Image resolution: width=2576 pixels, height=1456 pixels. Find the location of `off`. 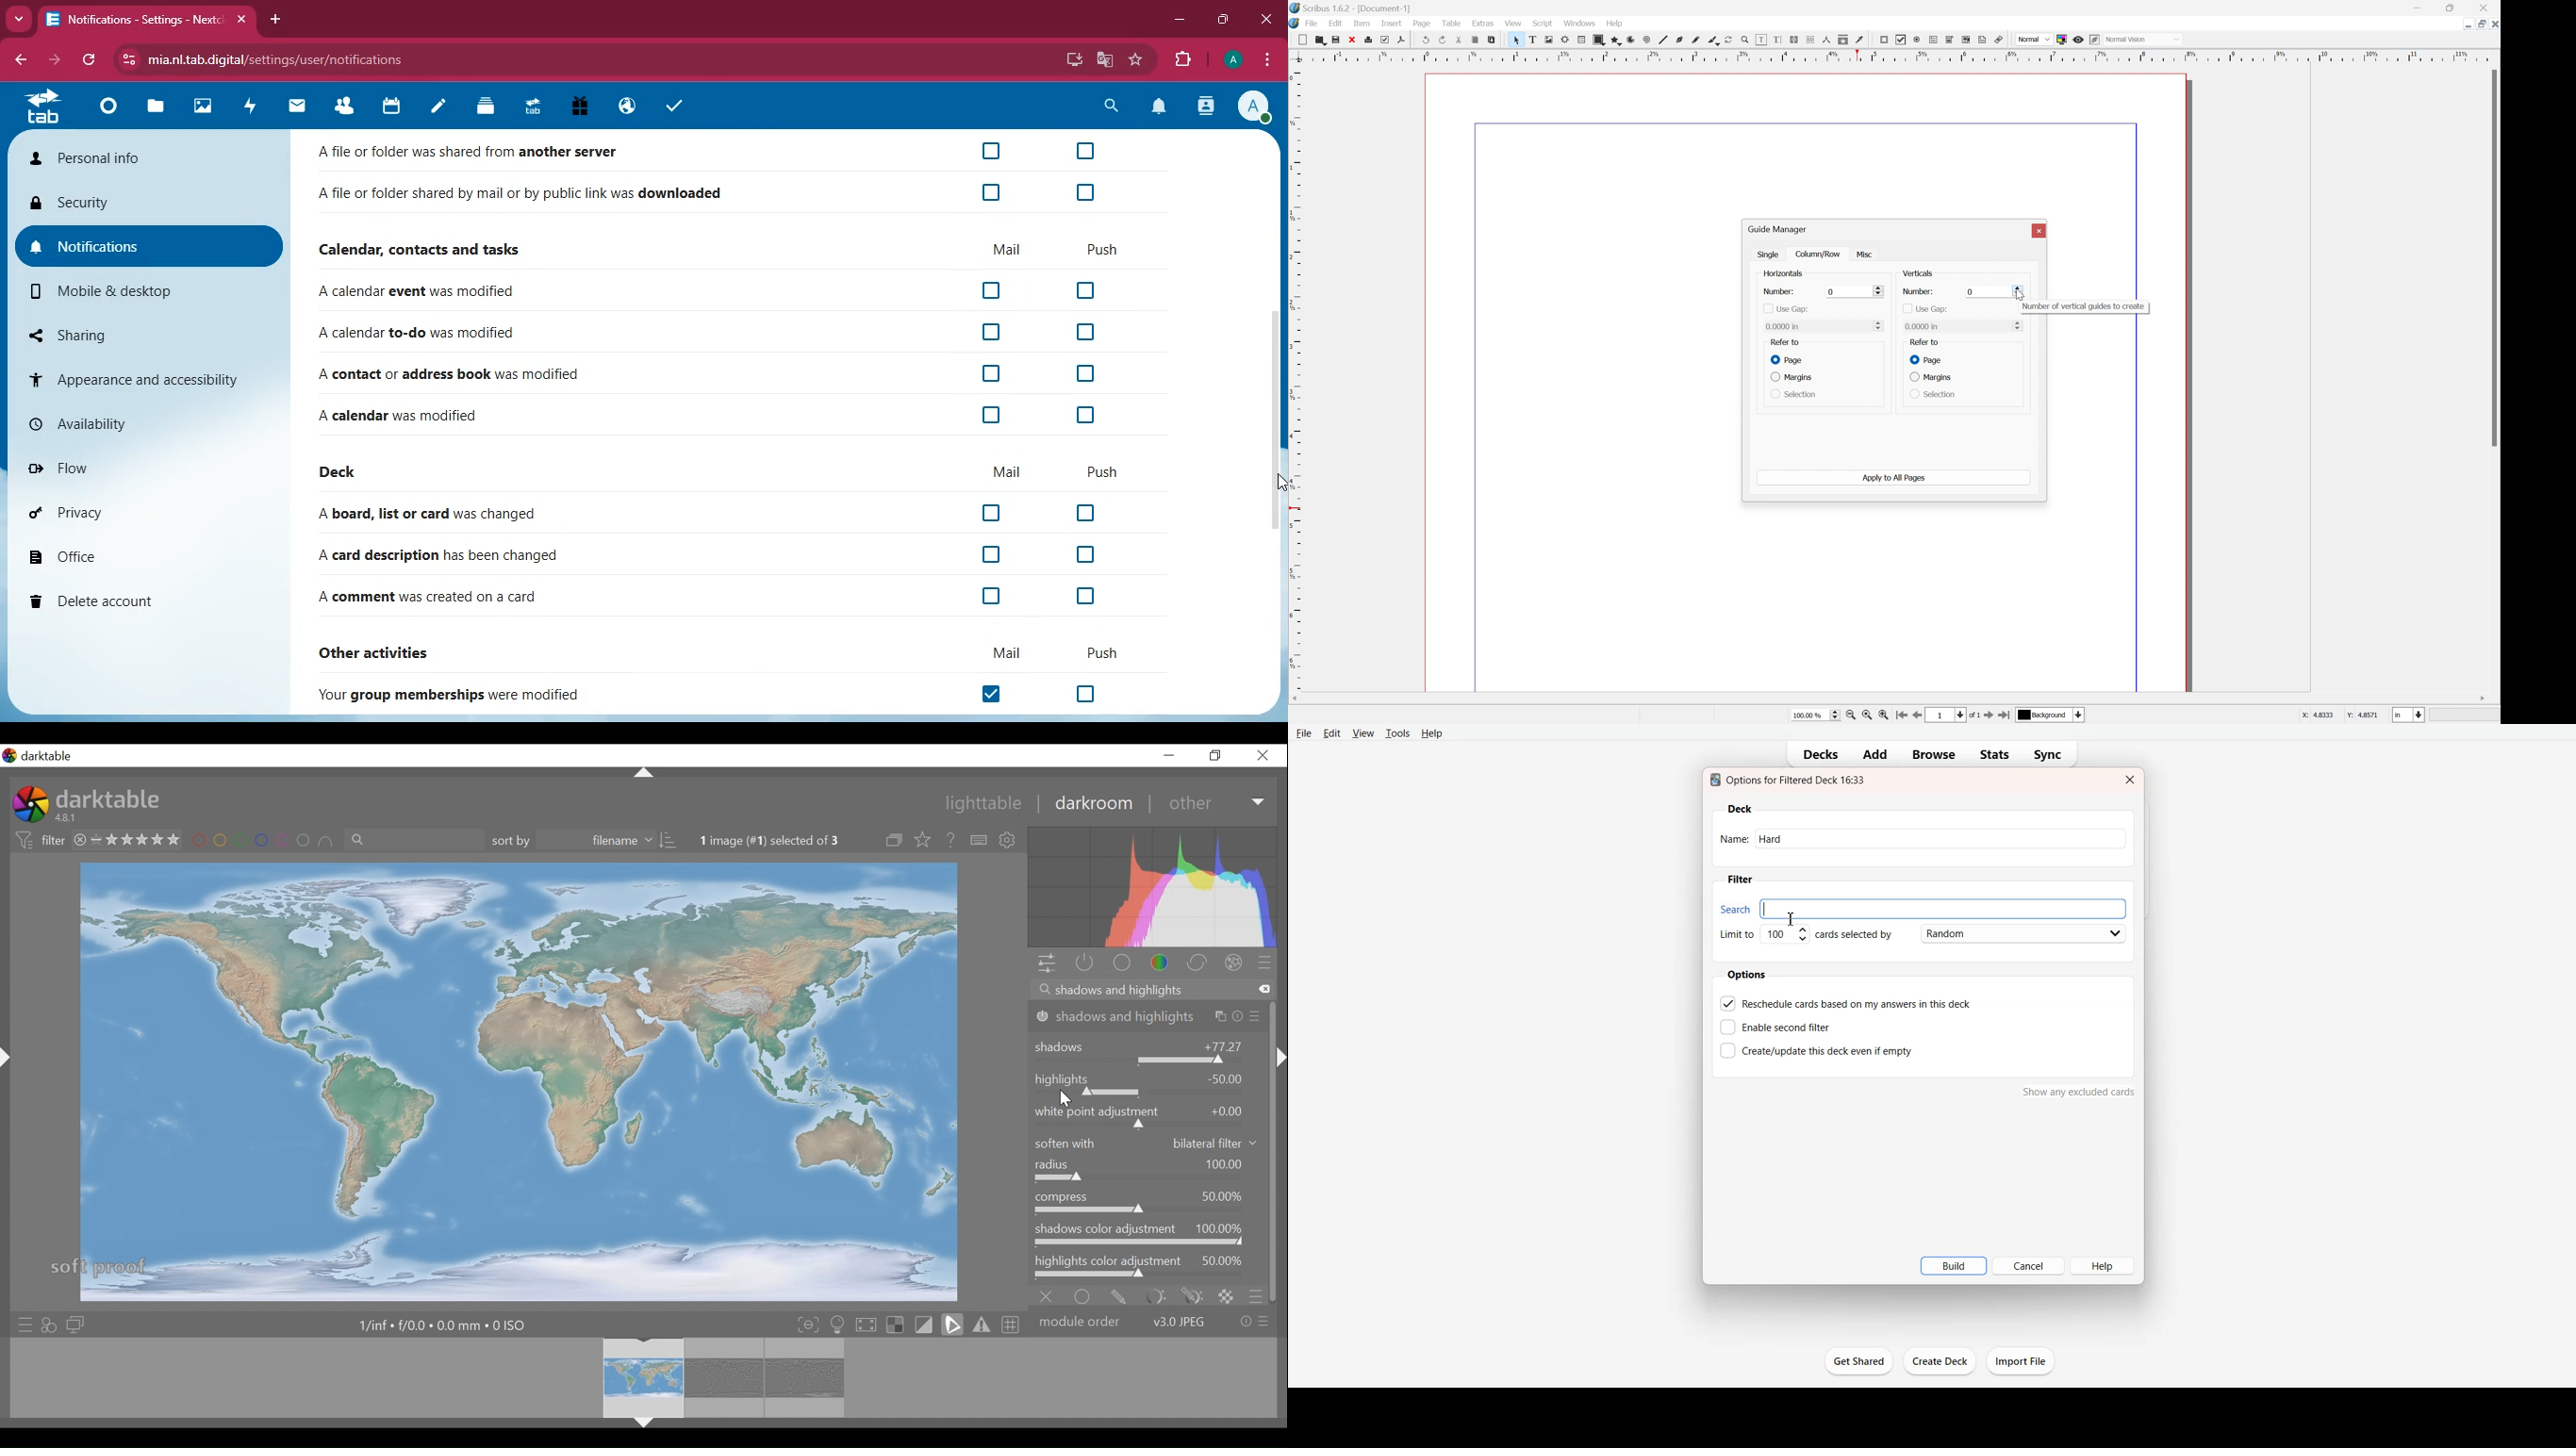

off is located at coordinates (1085, 695).